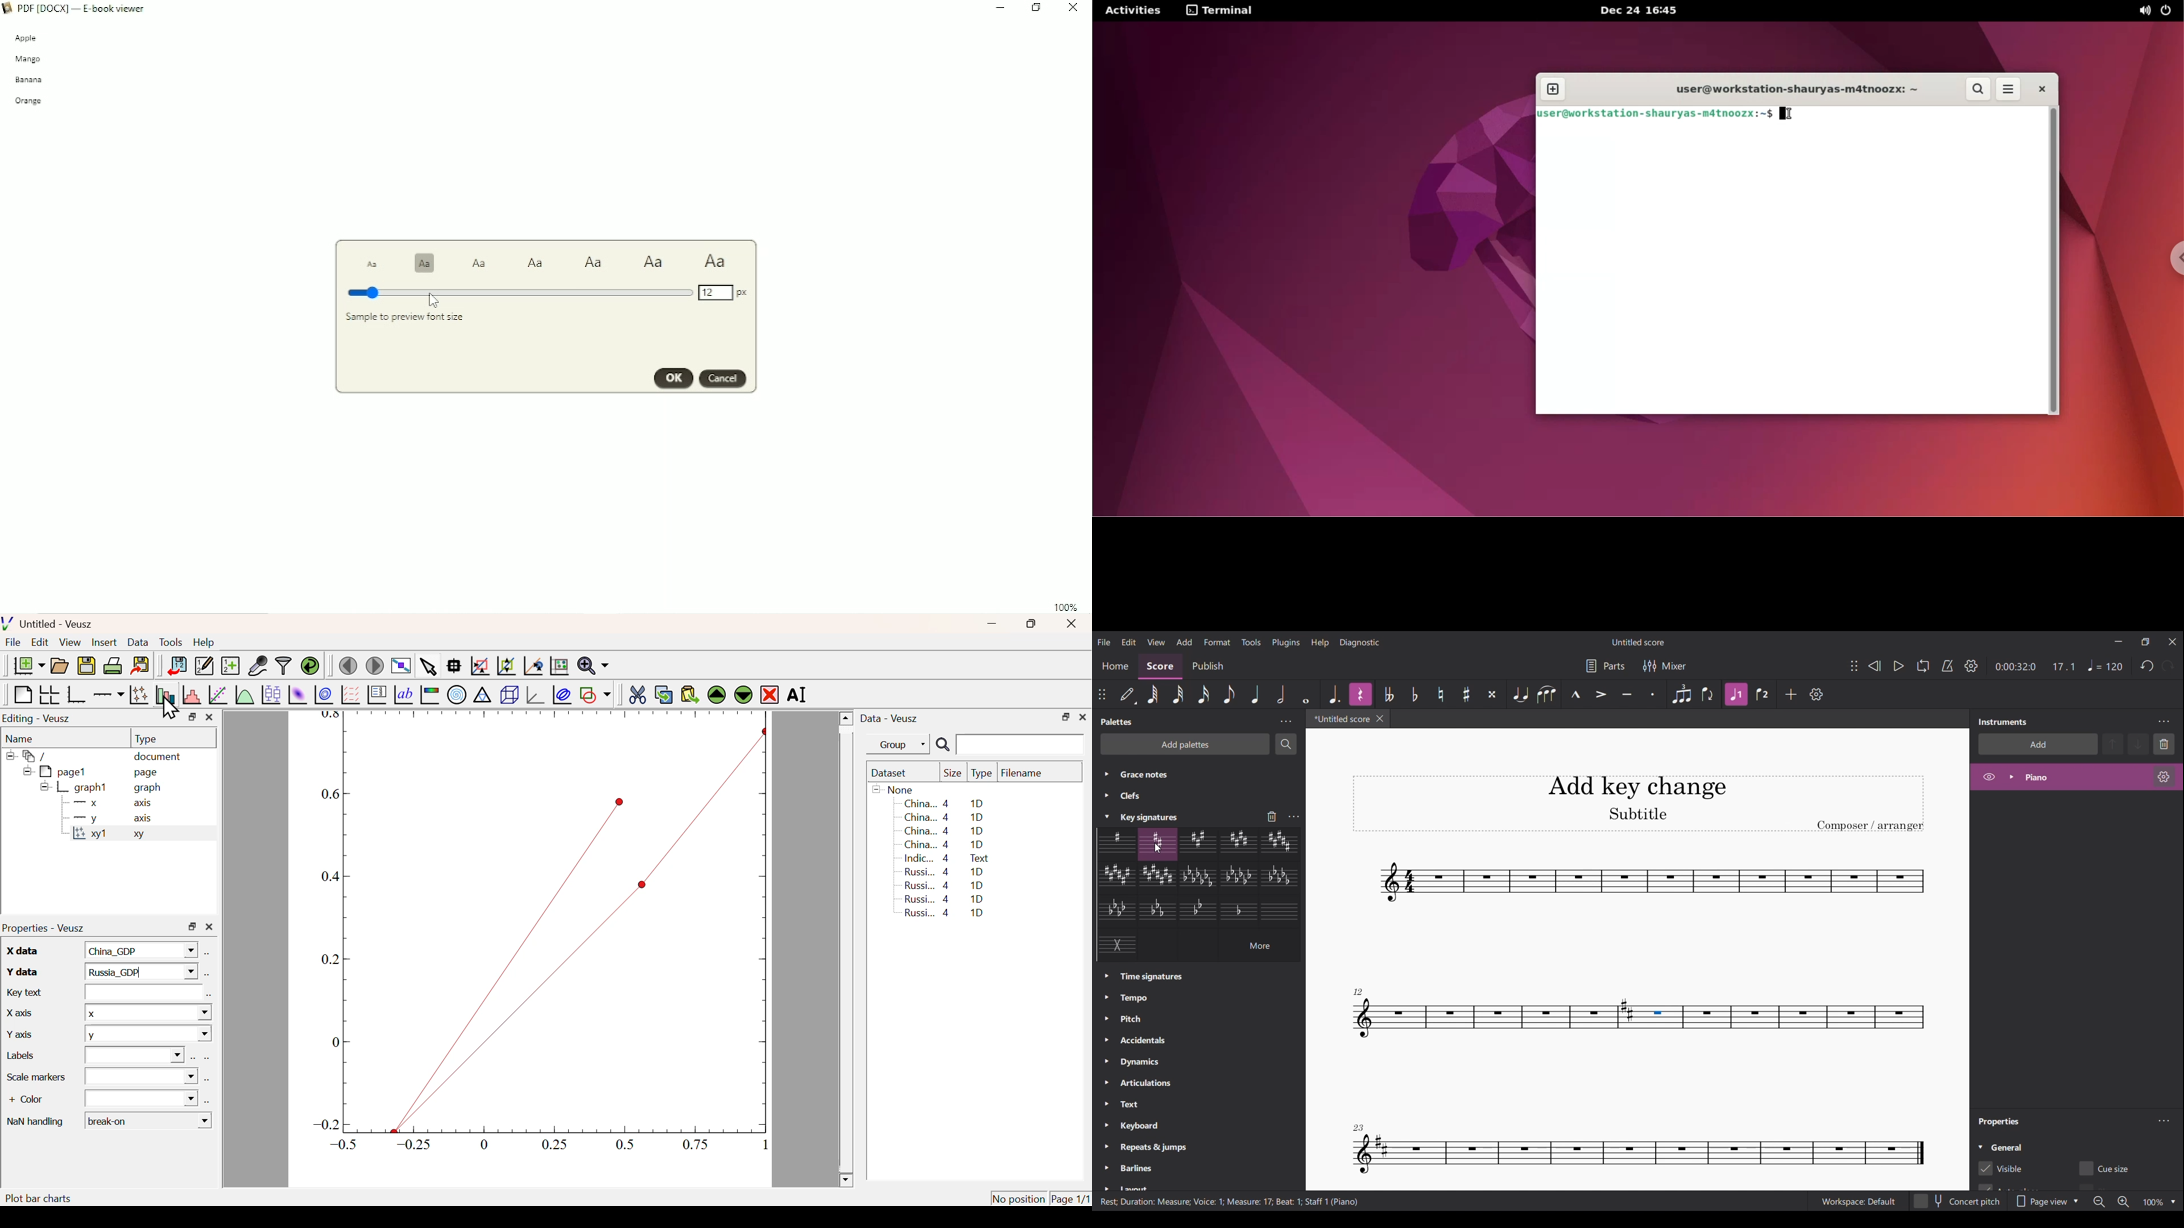 This screenshot has height=1232, width=2184. Describe the element at coordinates (1019, 1199) in the screenshot. I see `No position` at that location.